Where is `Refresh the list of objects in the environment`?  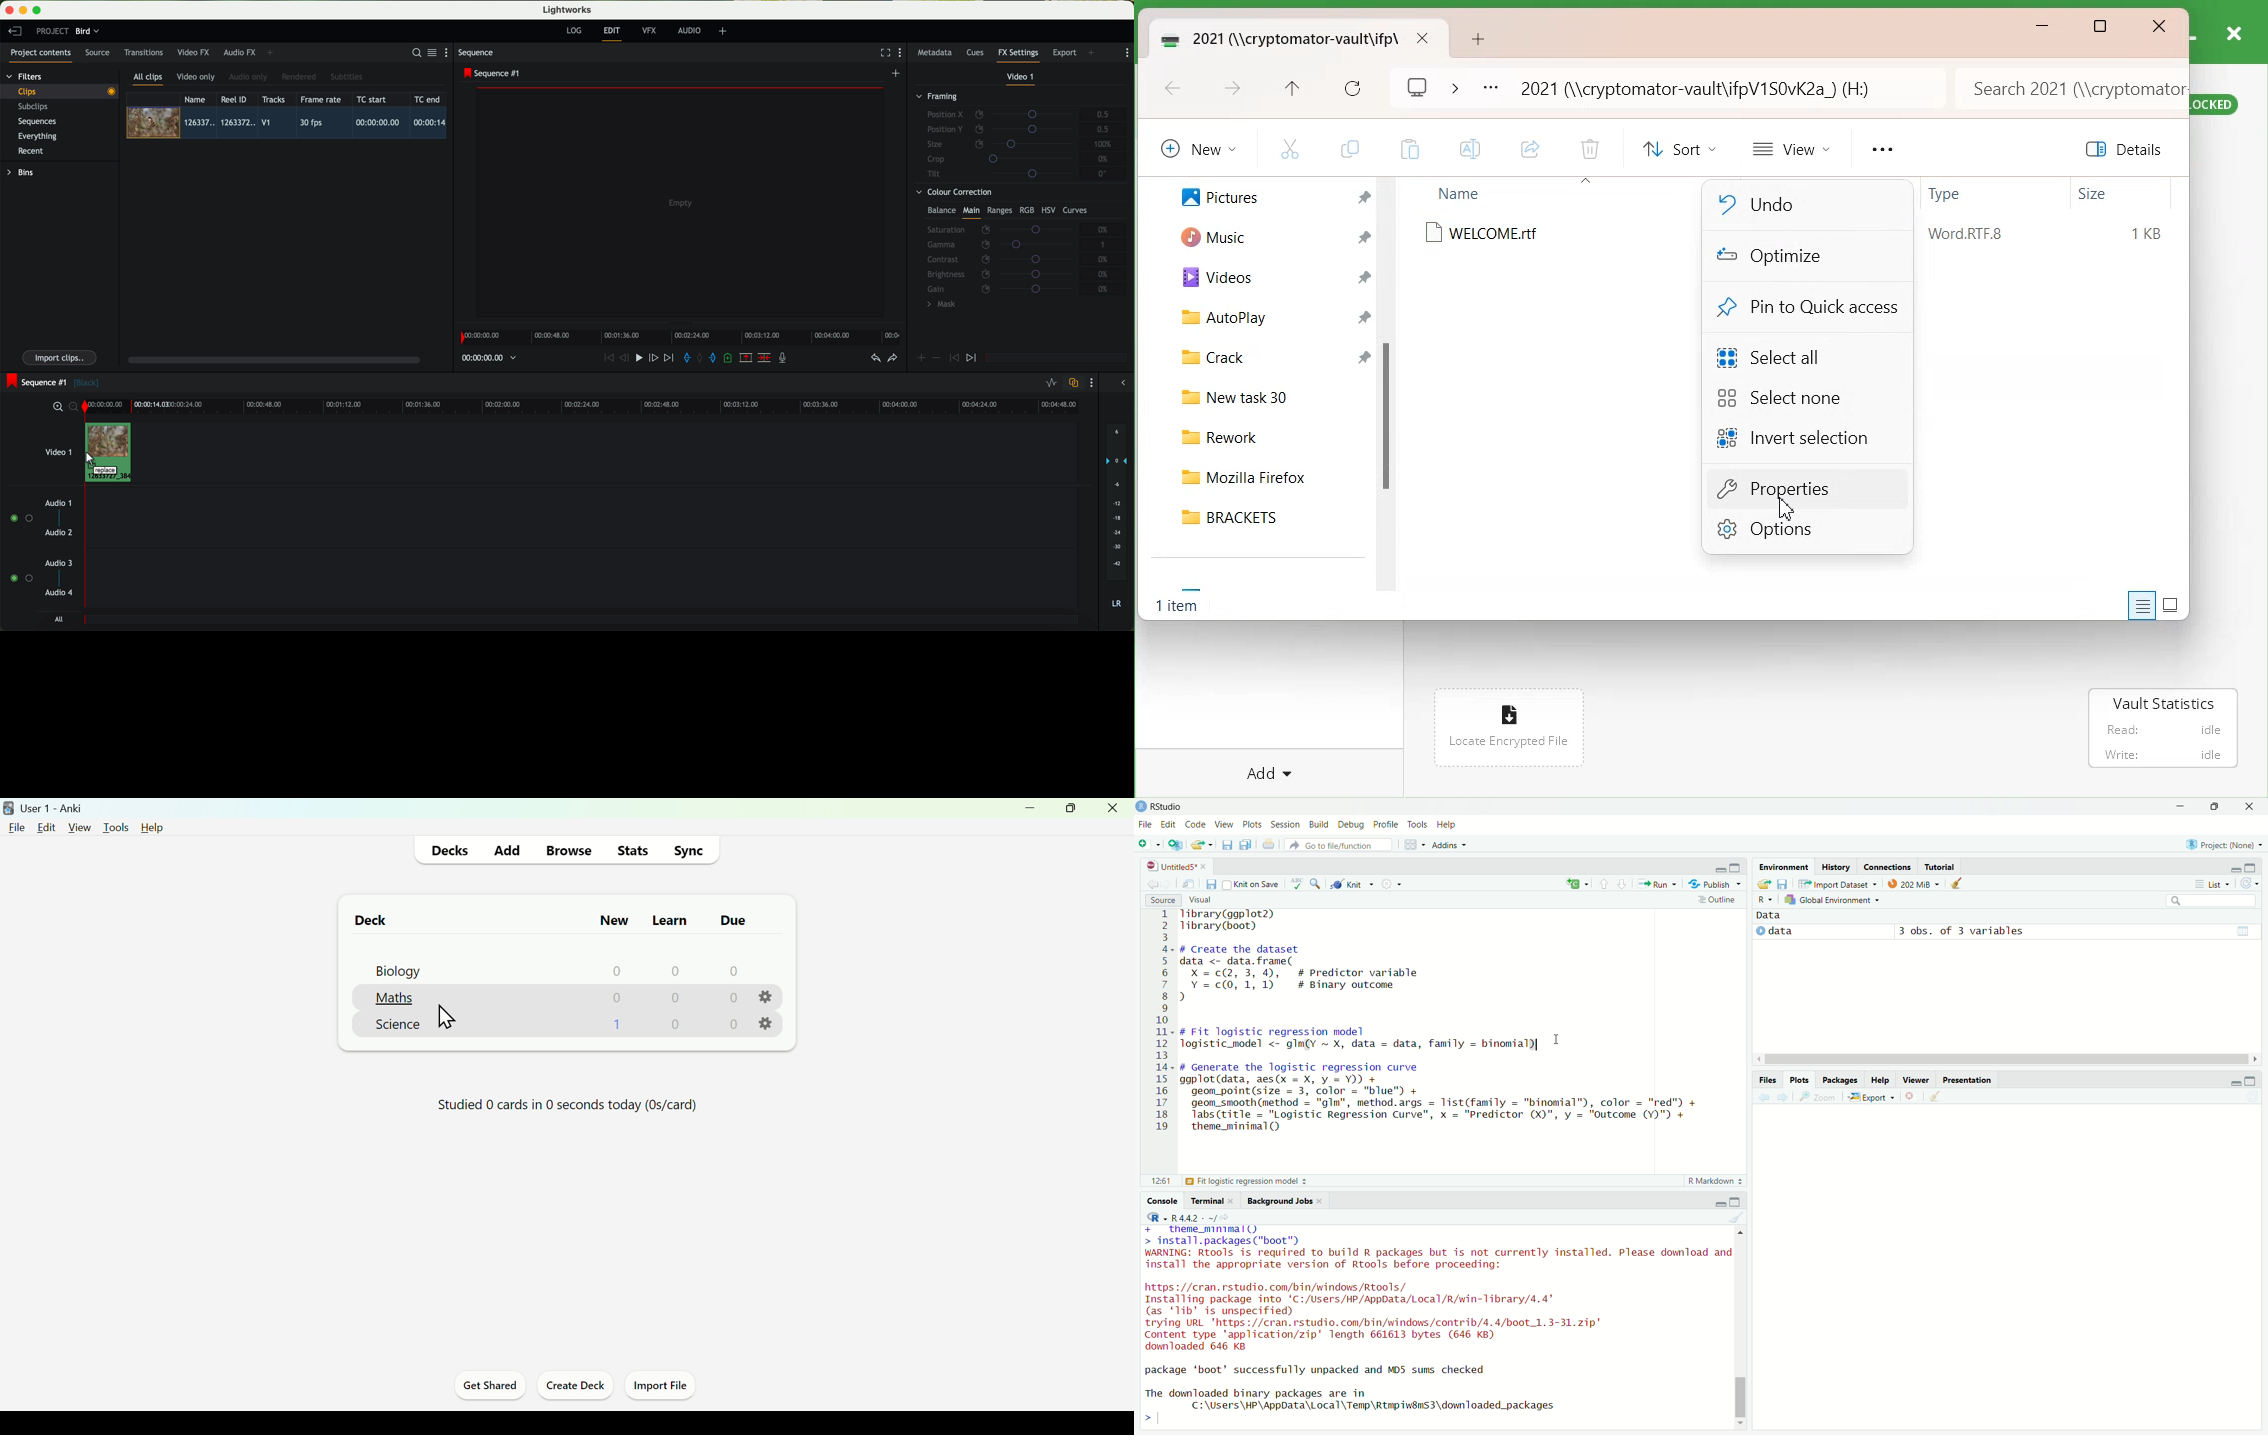
Refresh the list of objects in the environment is located at coordinates (2249, 883).